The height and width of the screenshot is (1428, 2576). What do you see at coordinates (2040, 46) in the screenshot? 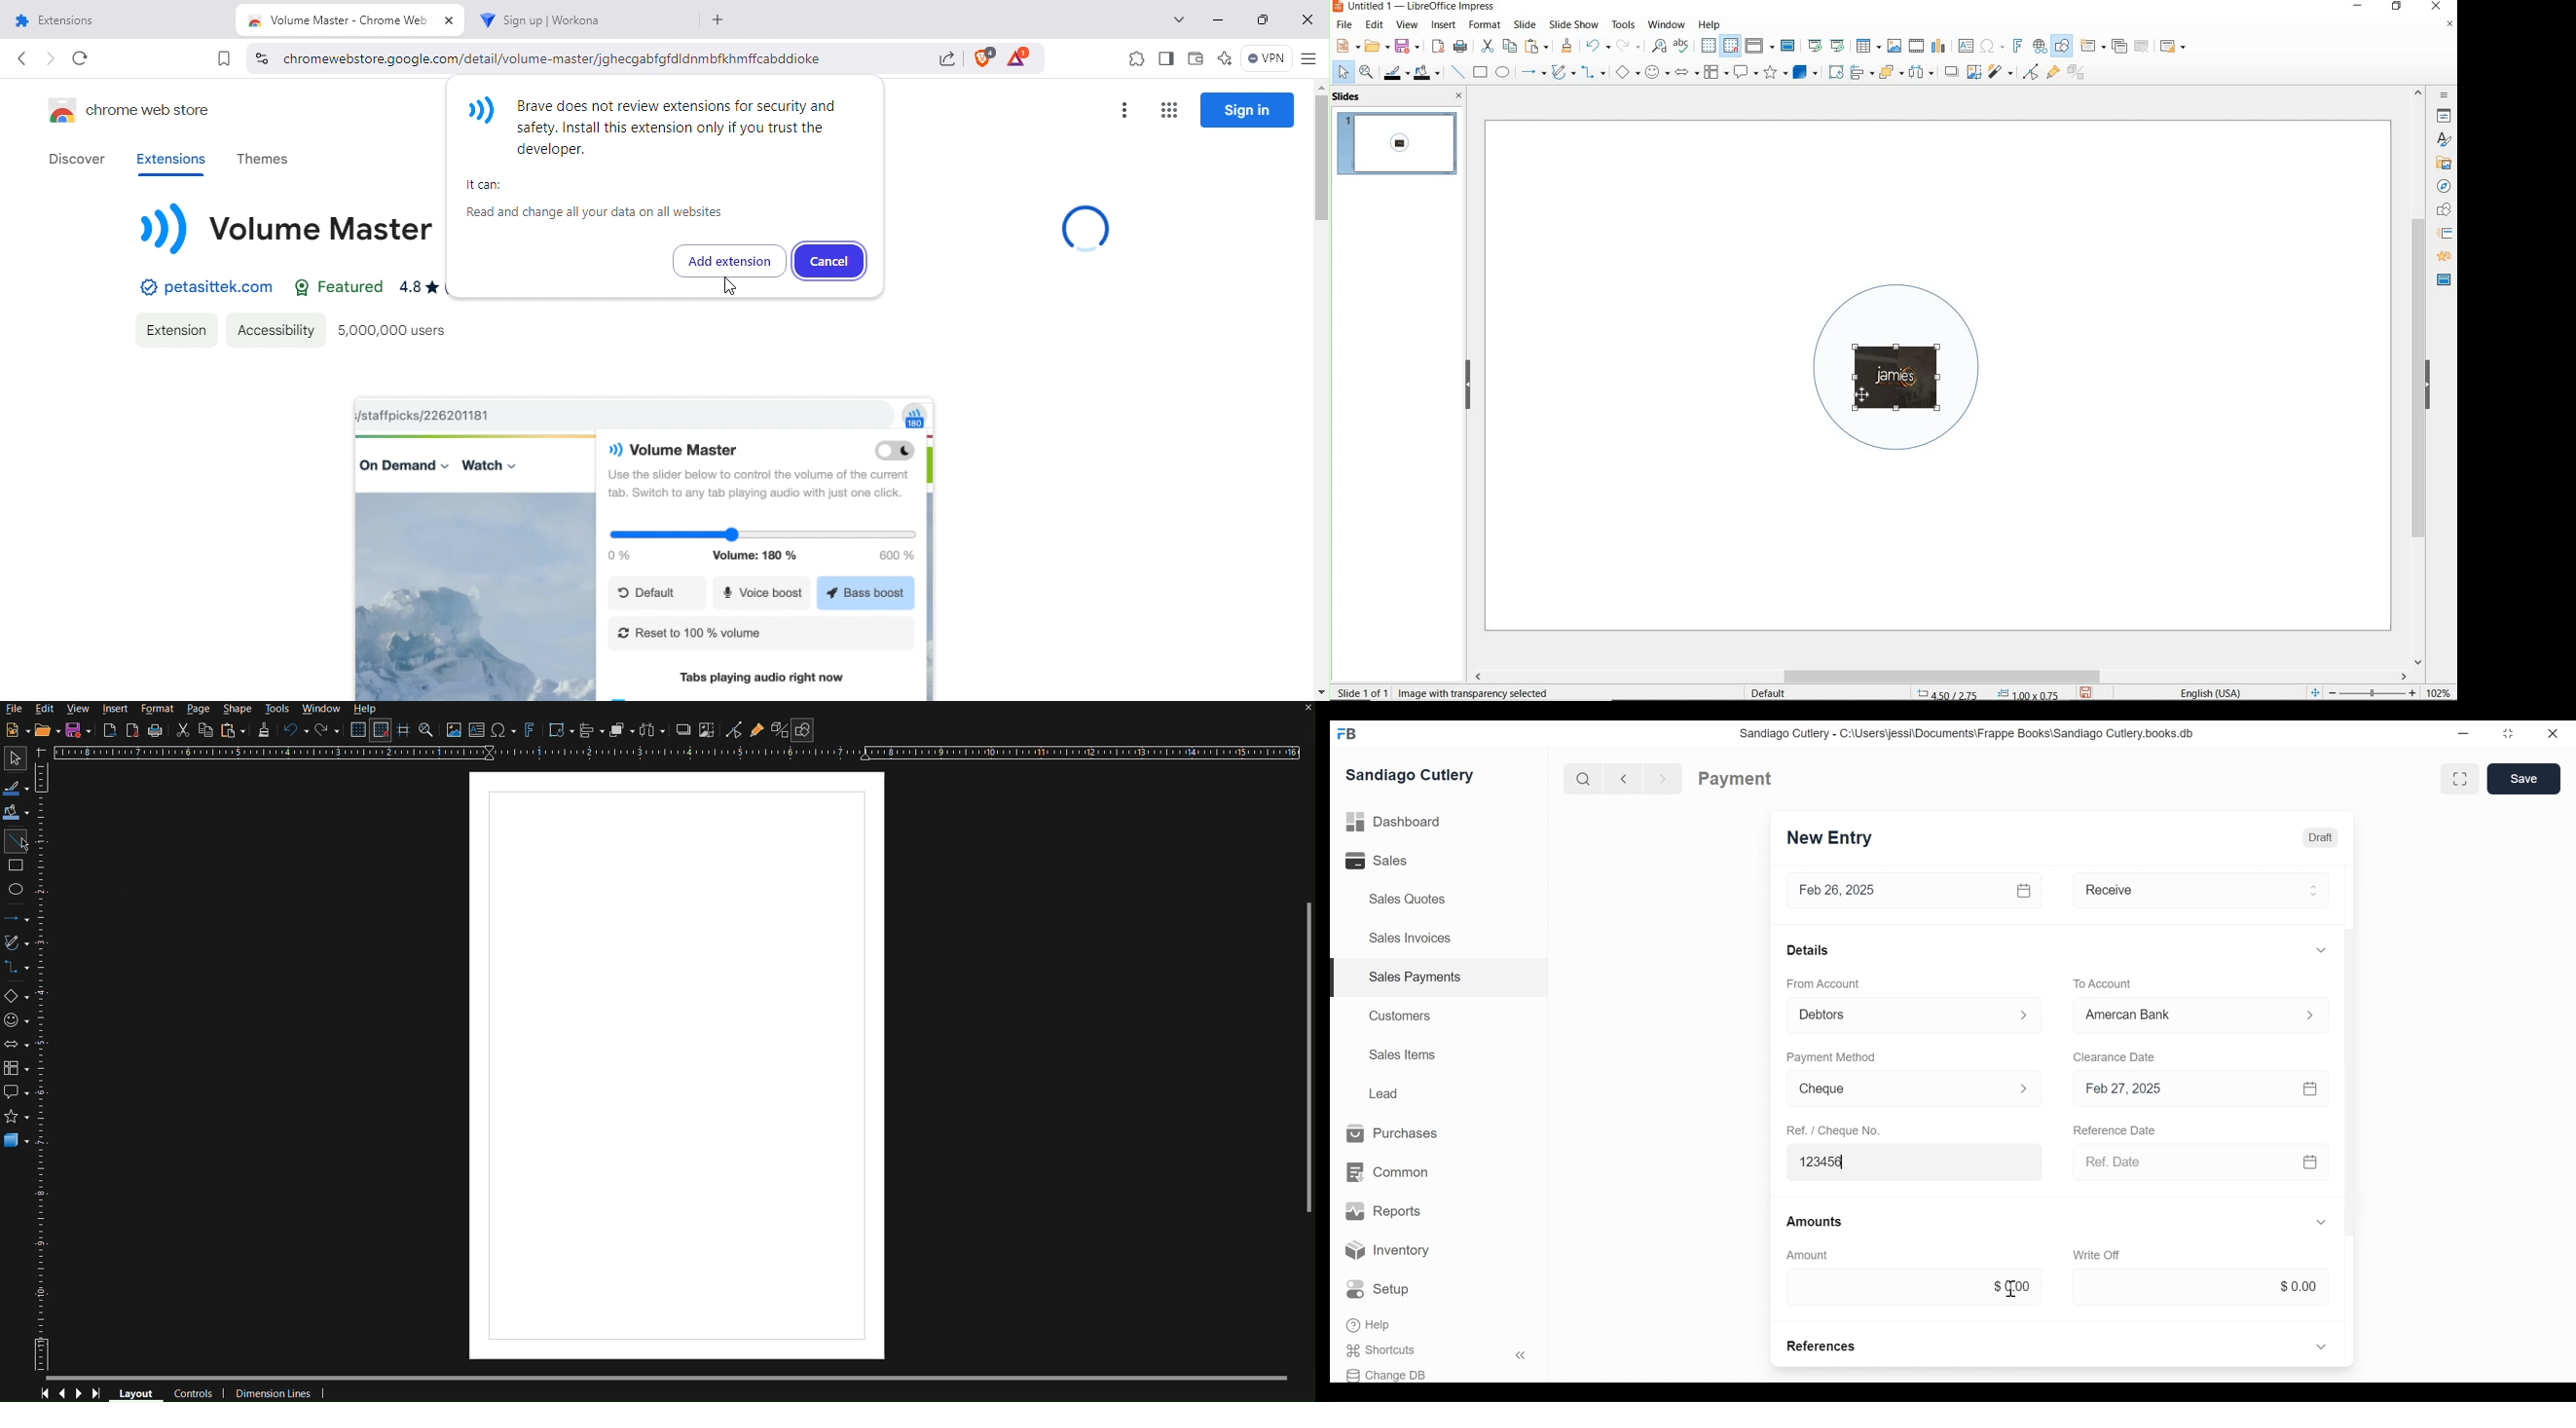
I see `insert hyperlink` at bounding box center [2040, 46].